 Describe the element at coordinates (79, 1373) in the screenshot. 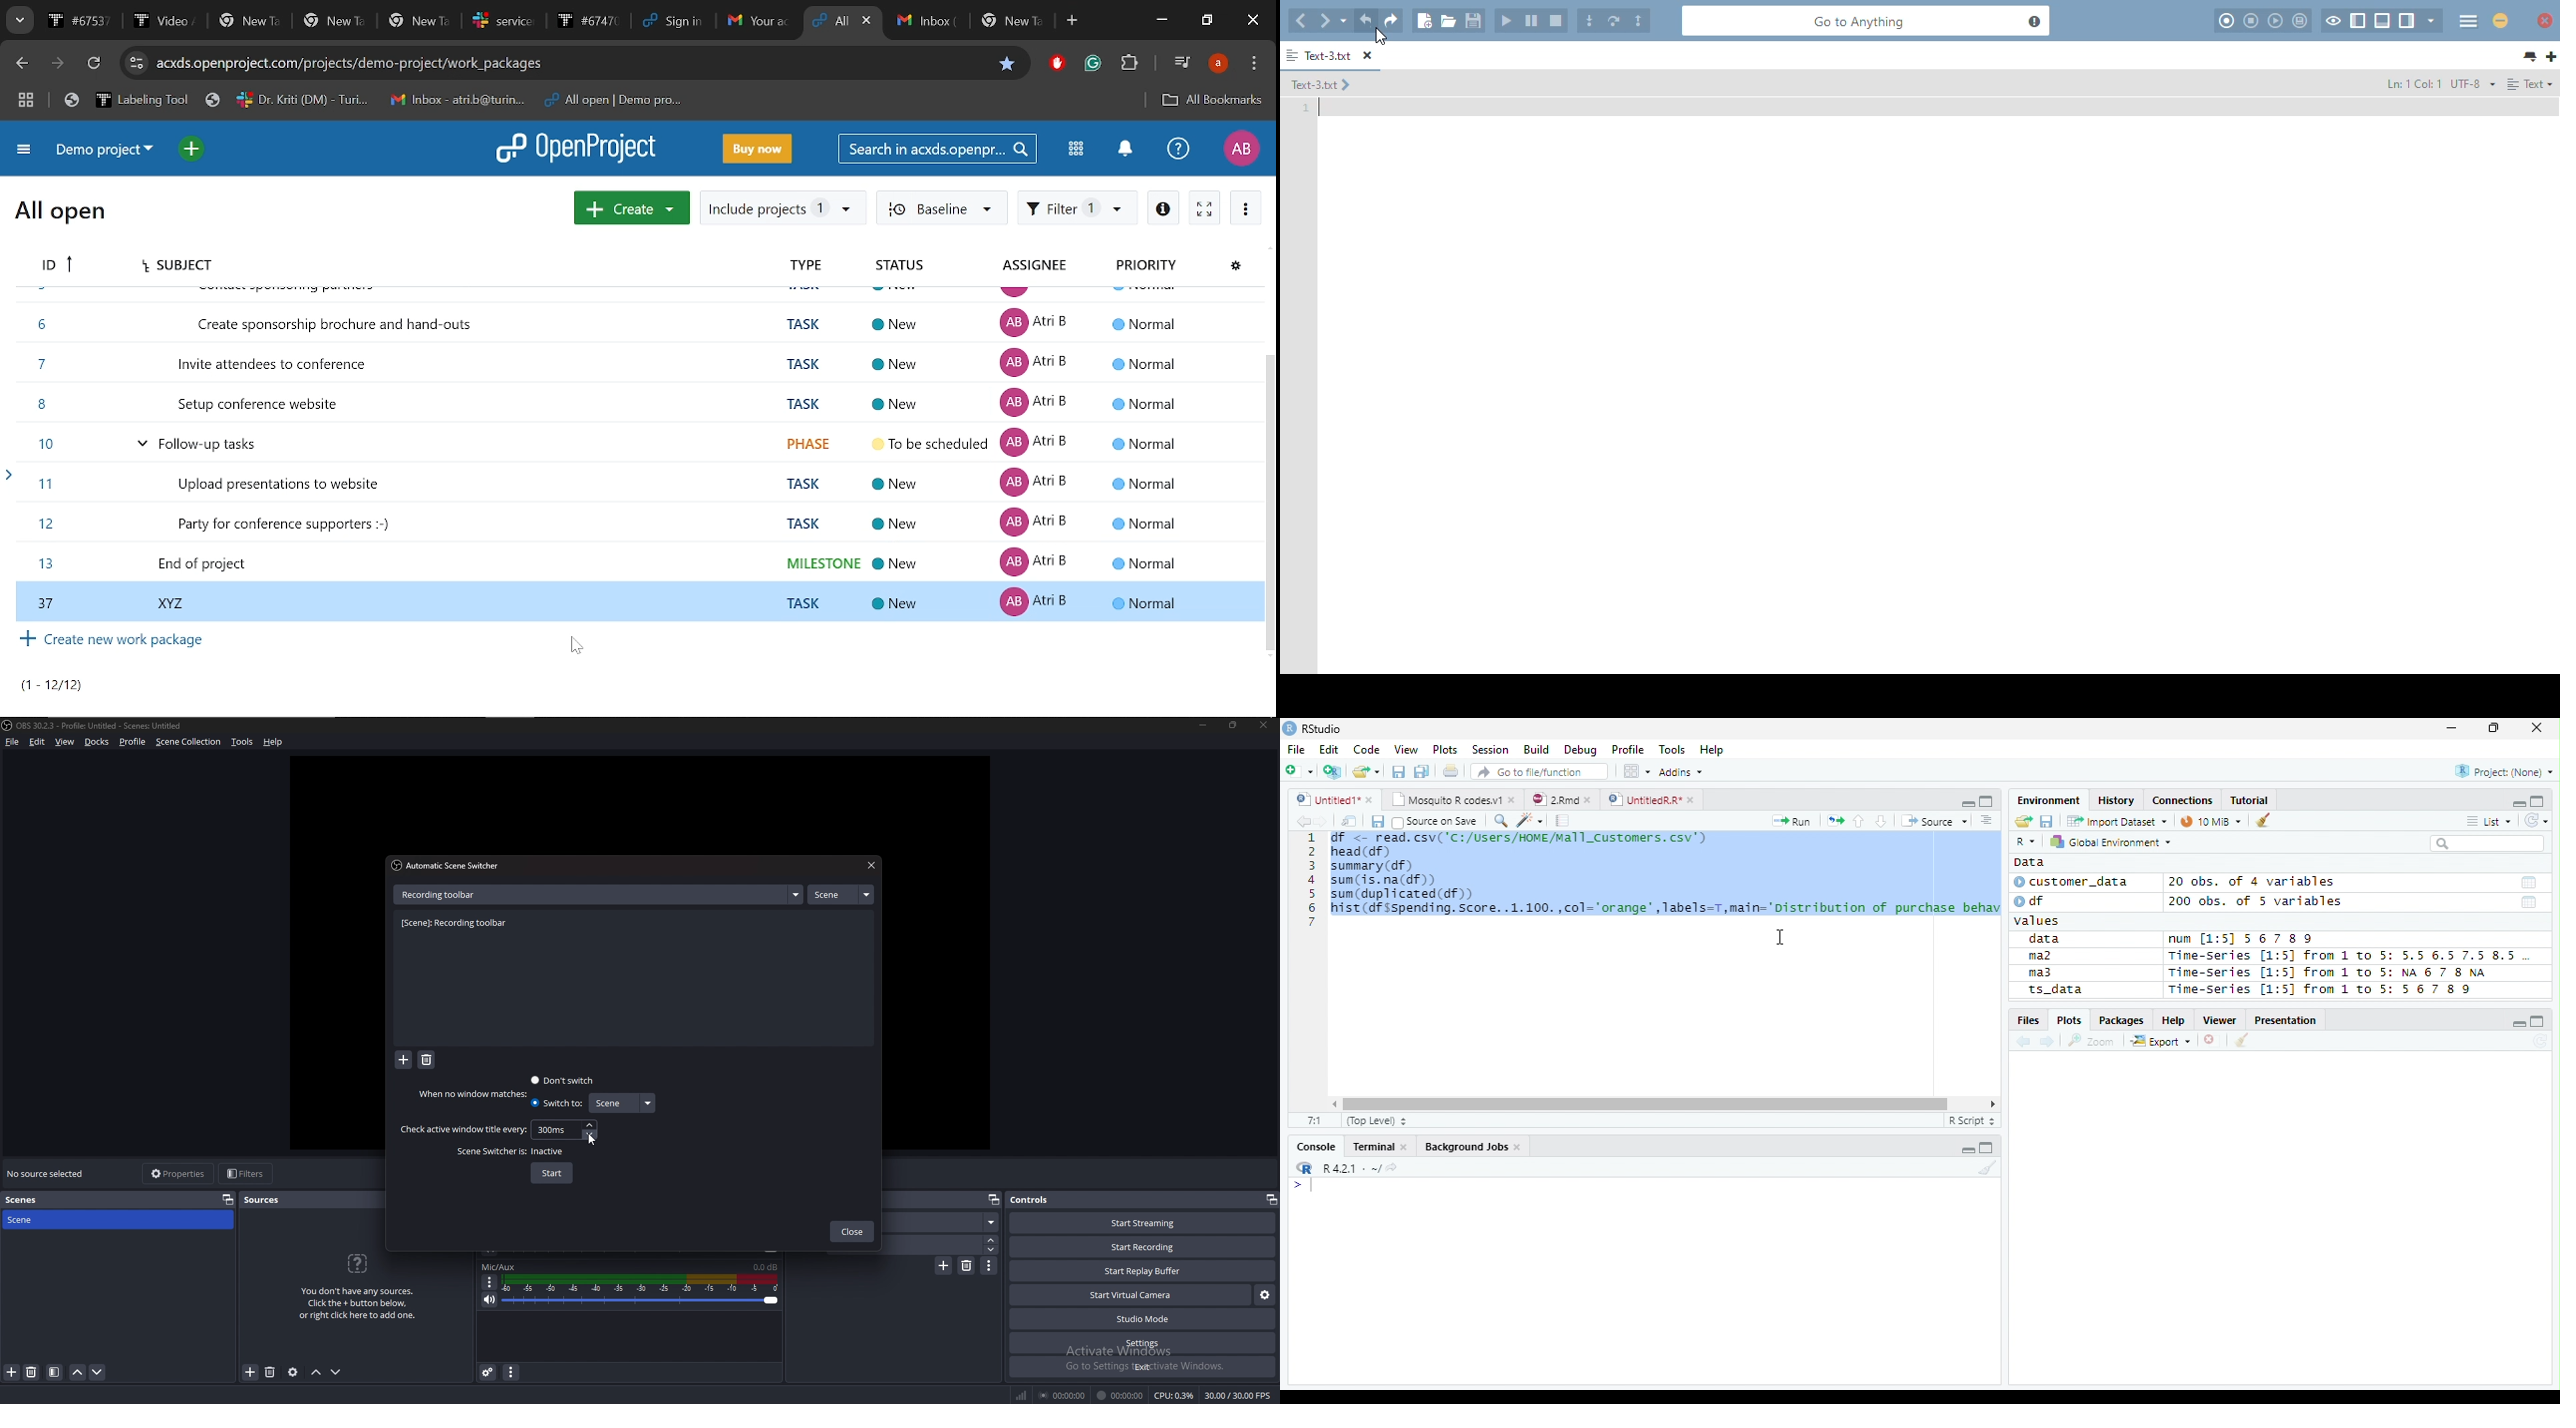

I see `move scene up` at that location.